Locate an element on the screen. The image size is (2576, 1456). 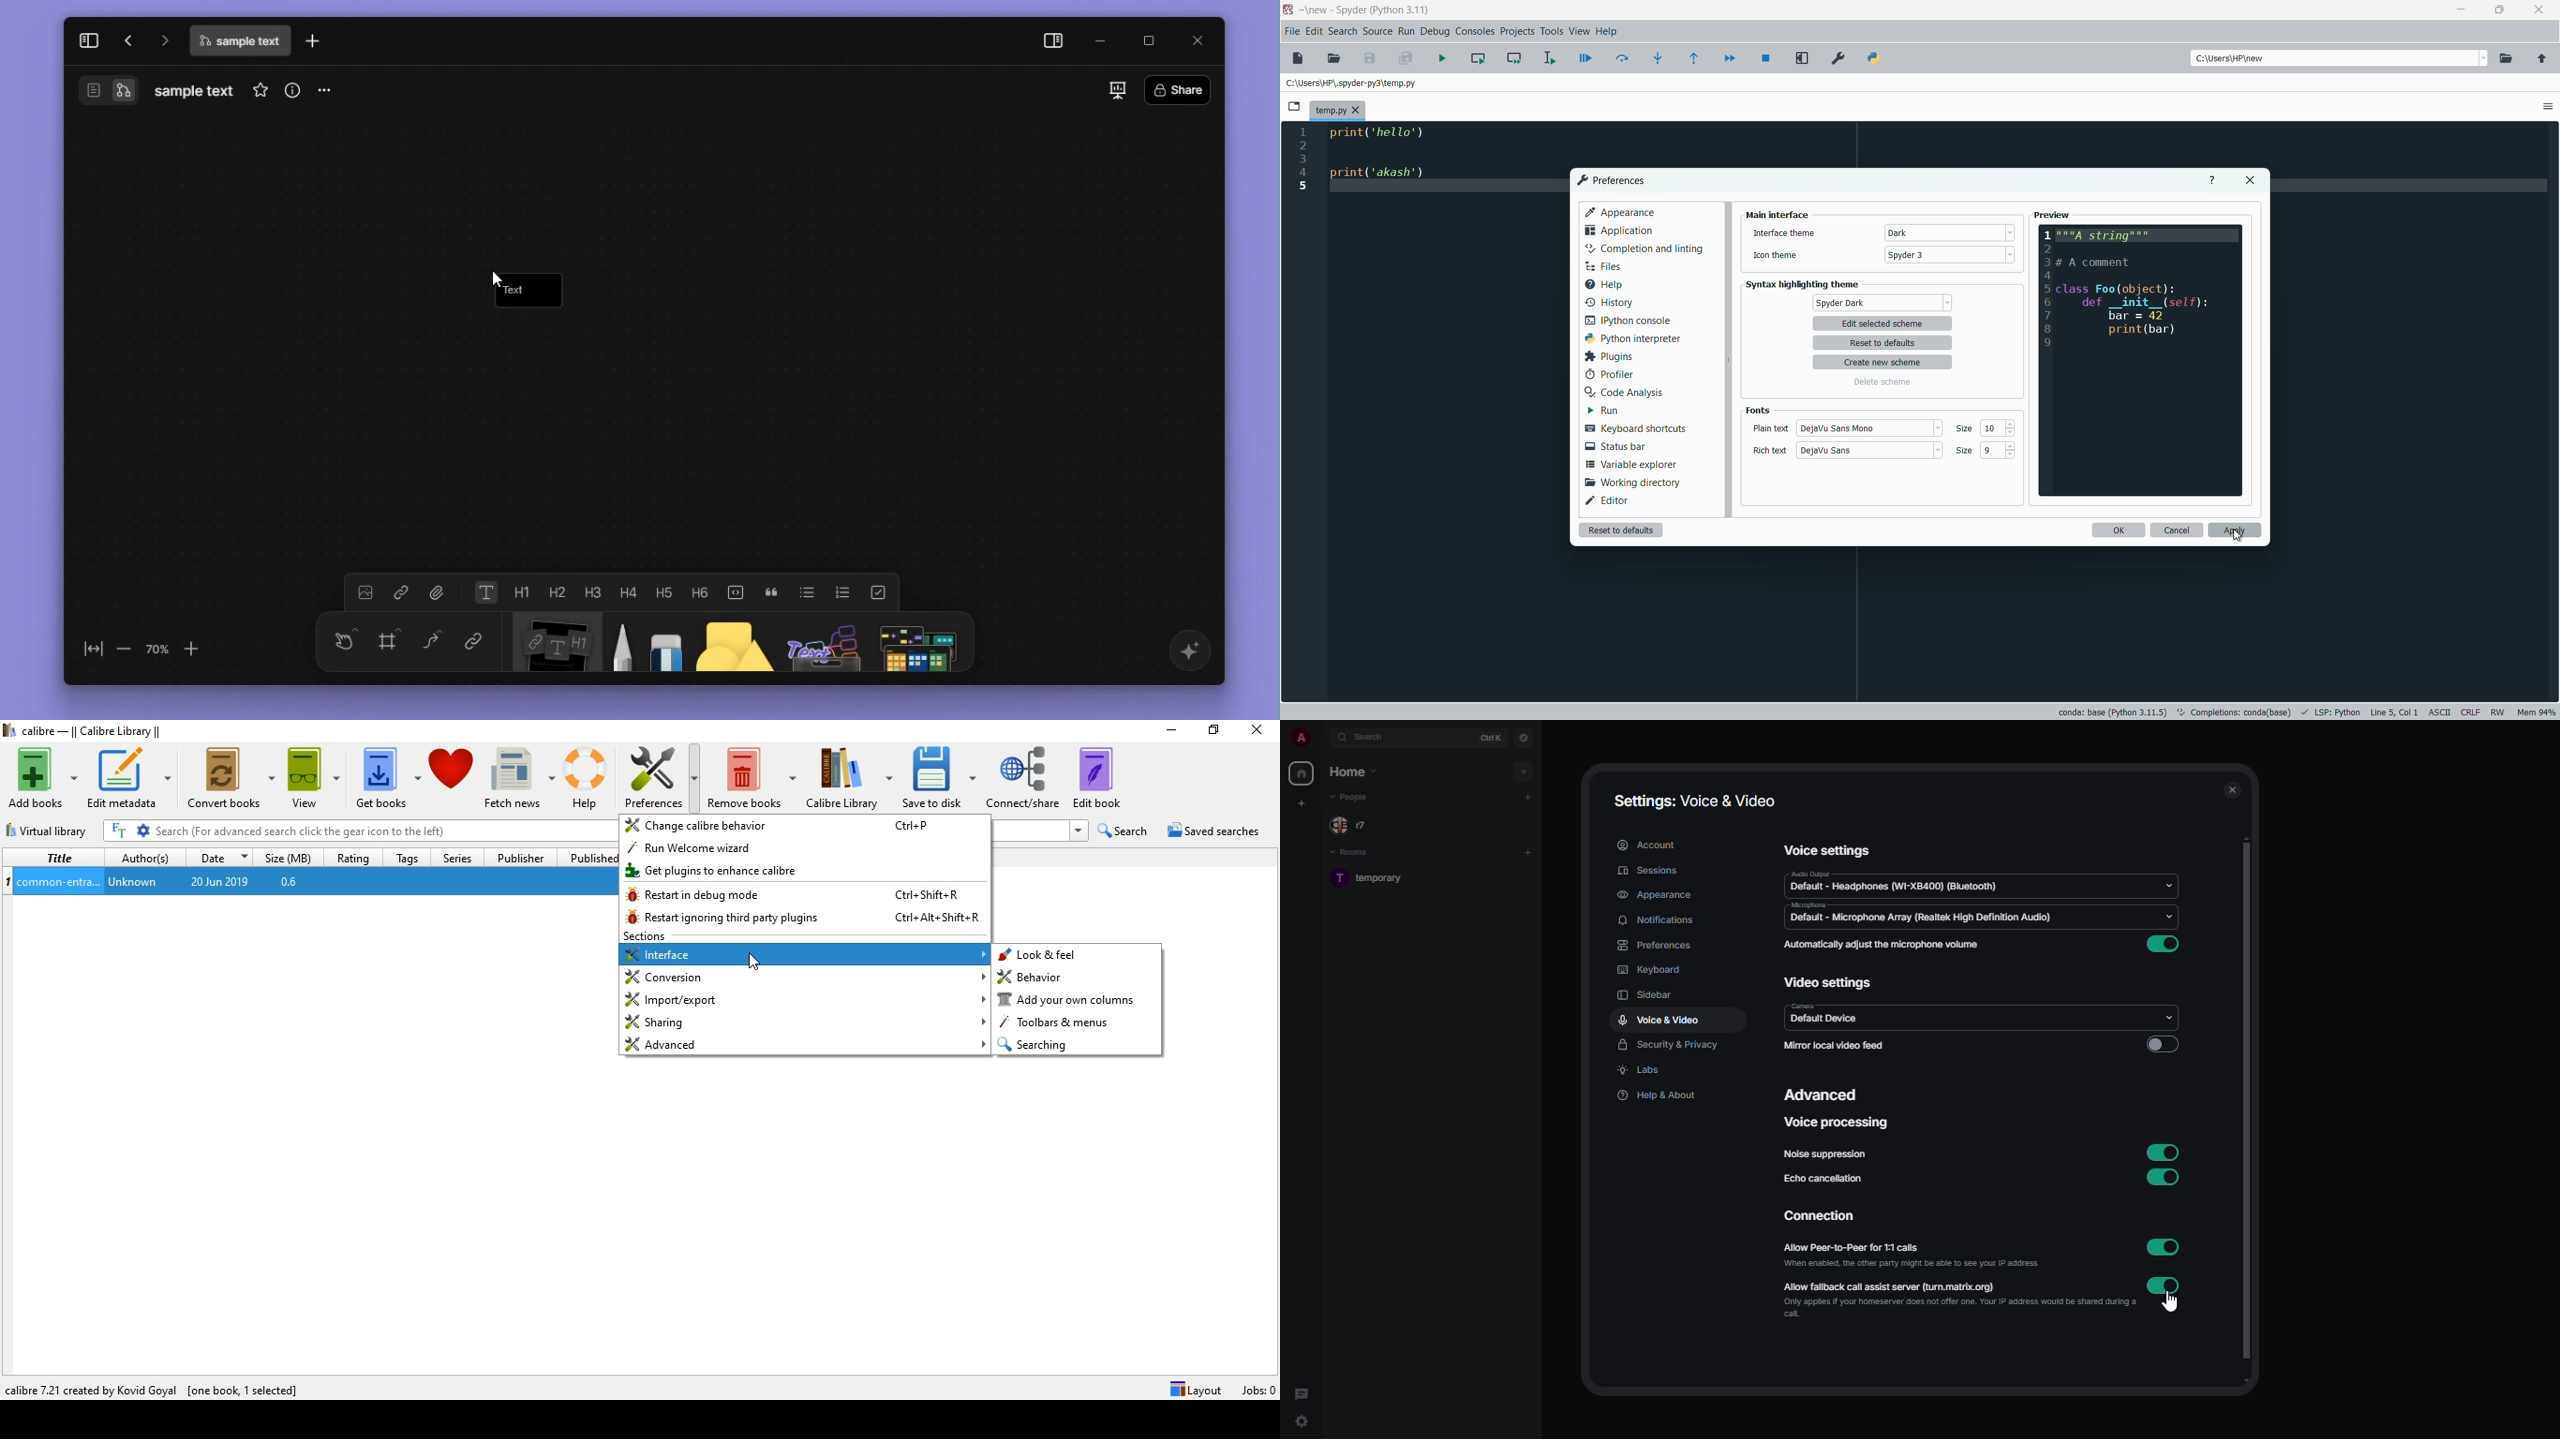
file eol status is located at coordinates (2469, 713).